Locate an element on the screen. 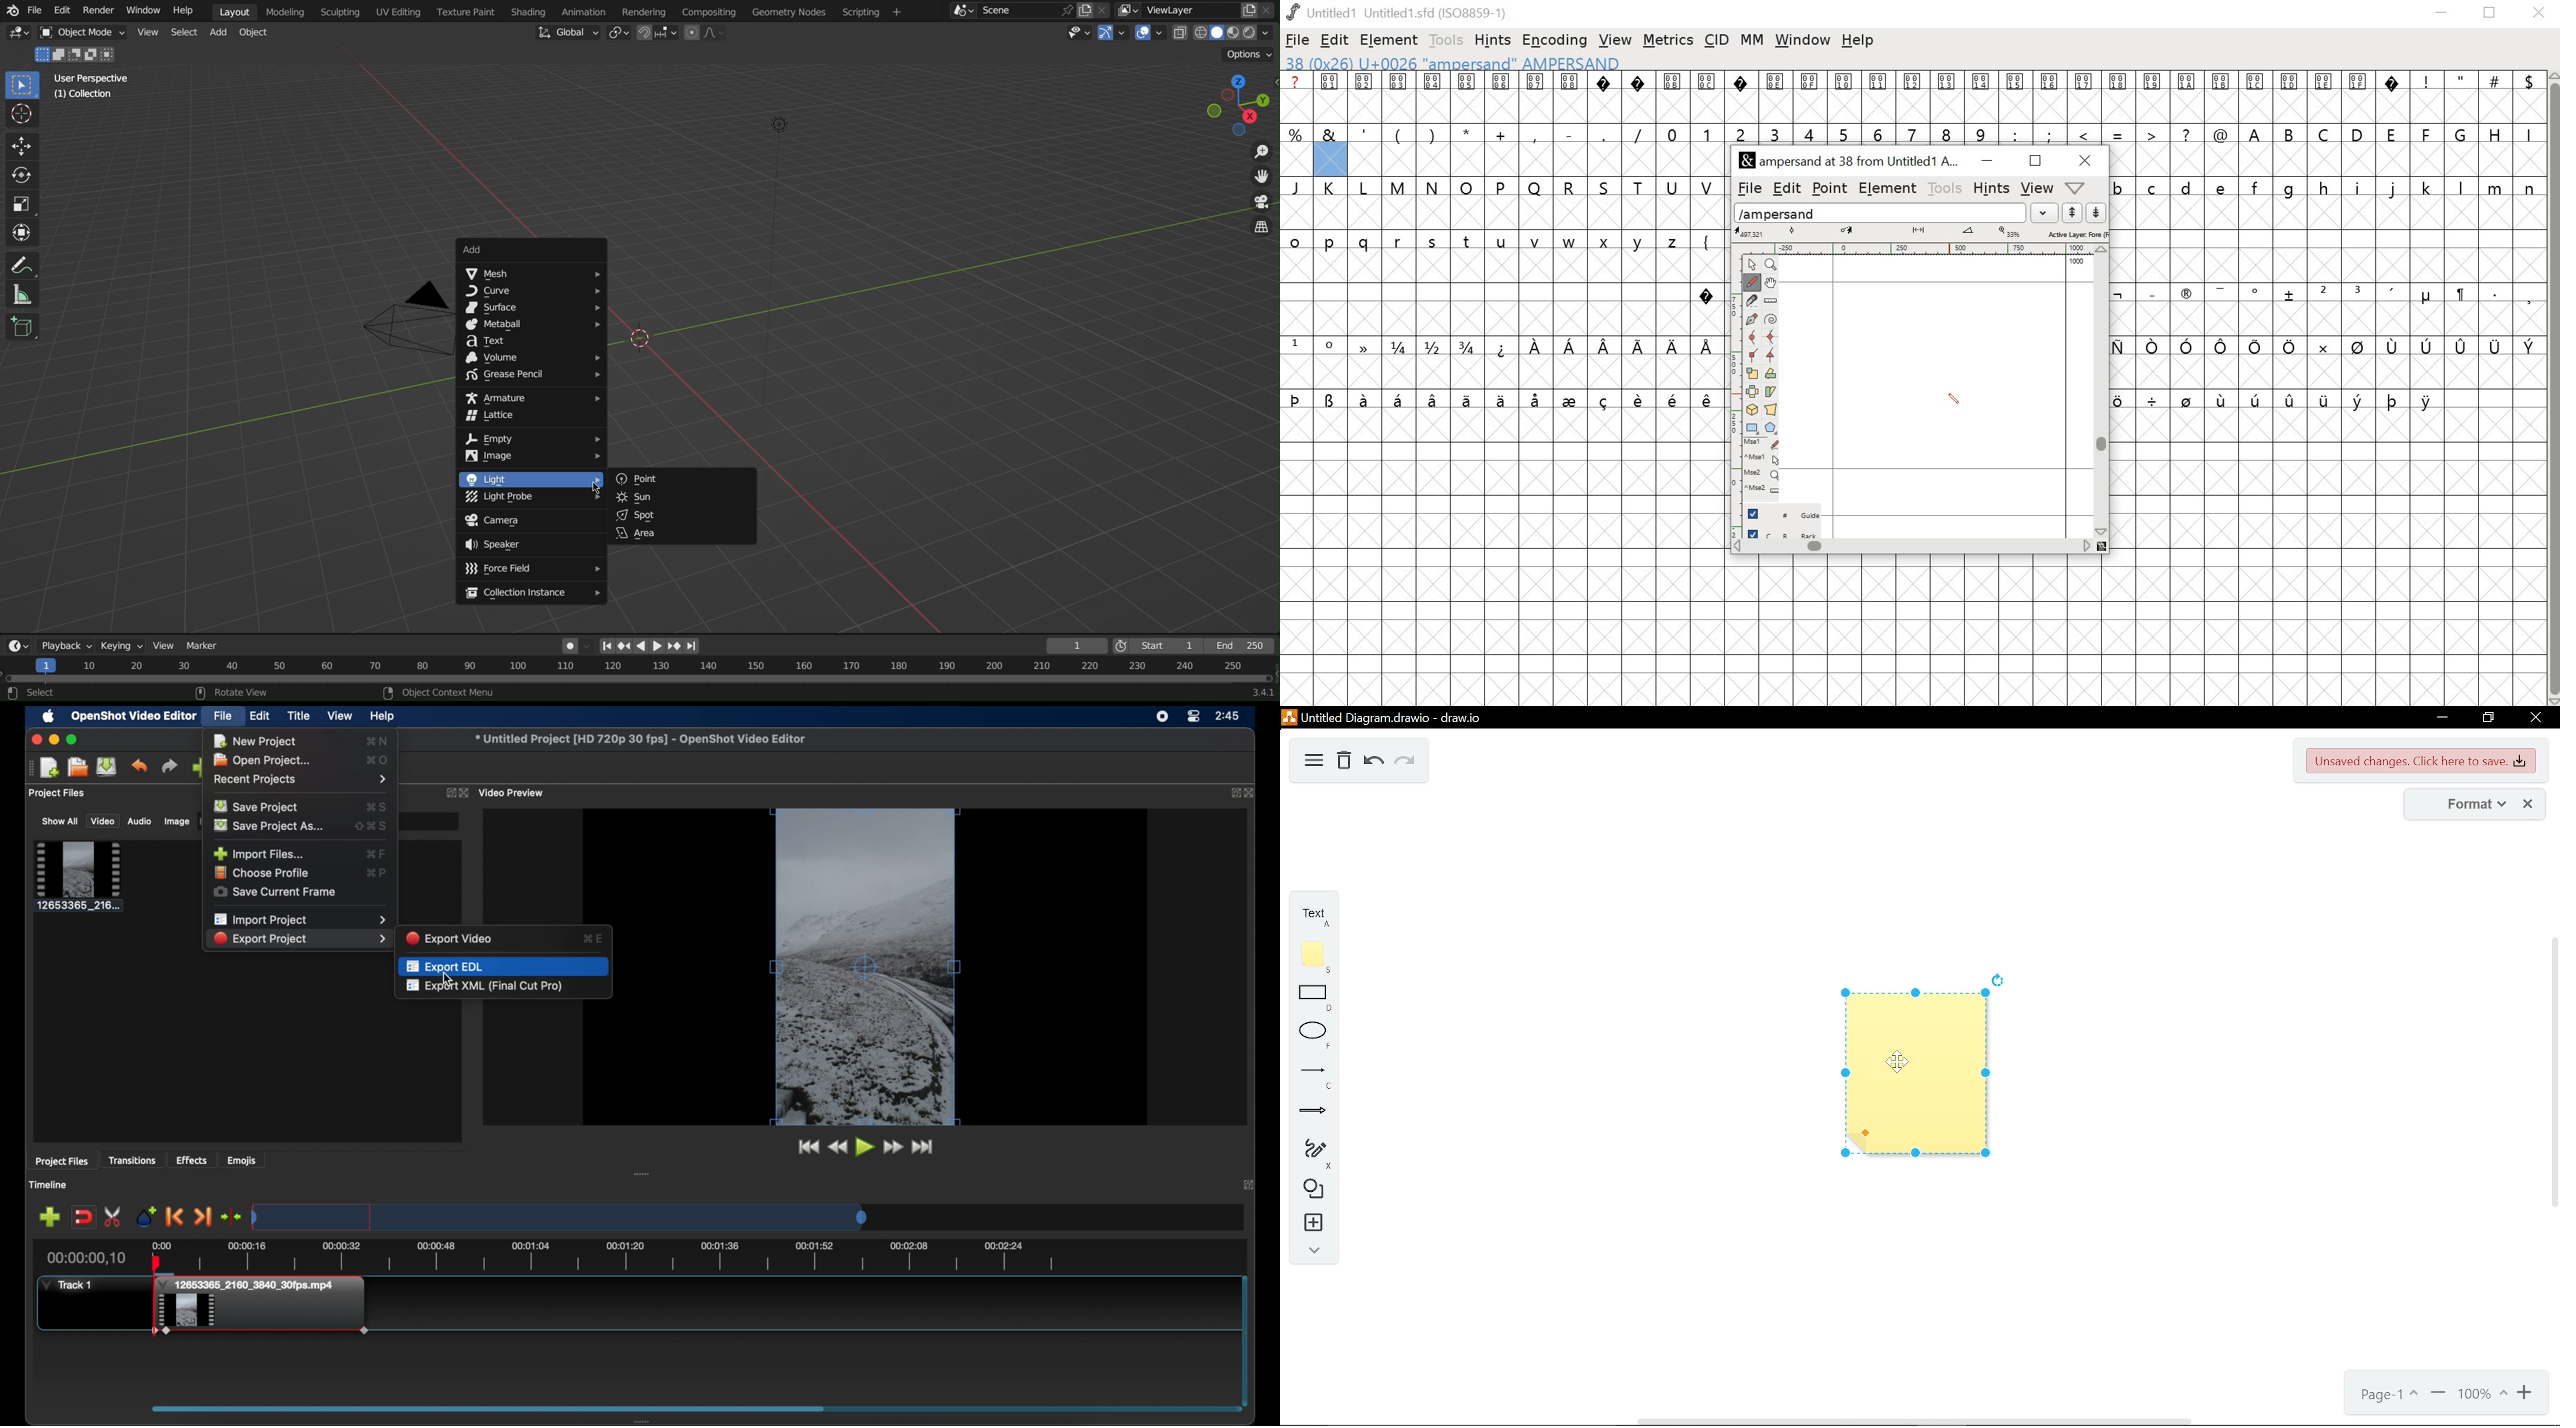 The width and height of the screenshot is (2576, 1428). Rendering is located at coordinates (643, 10).